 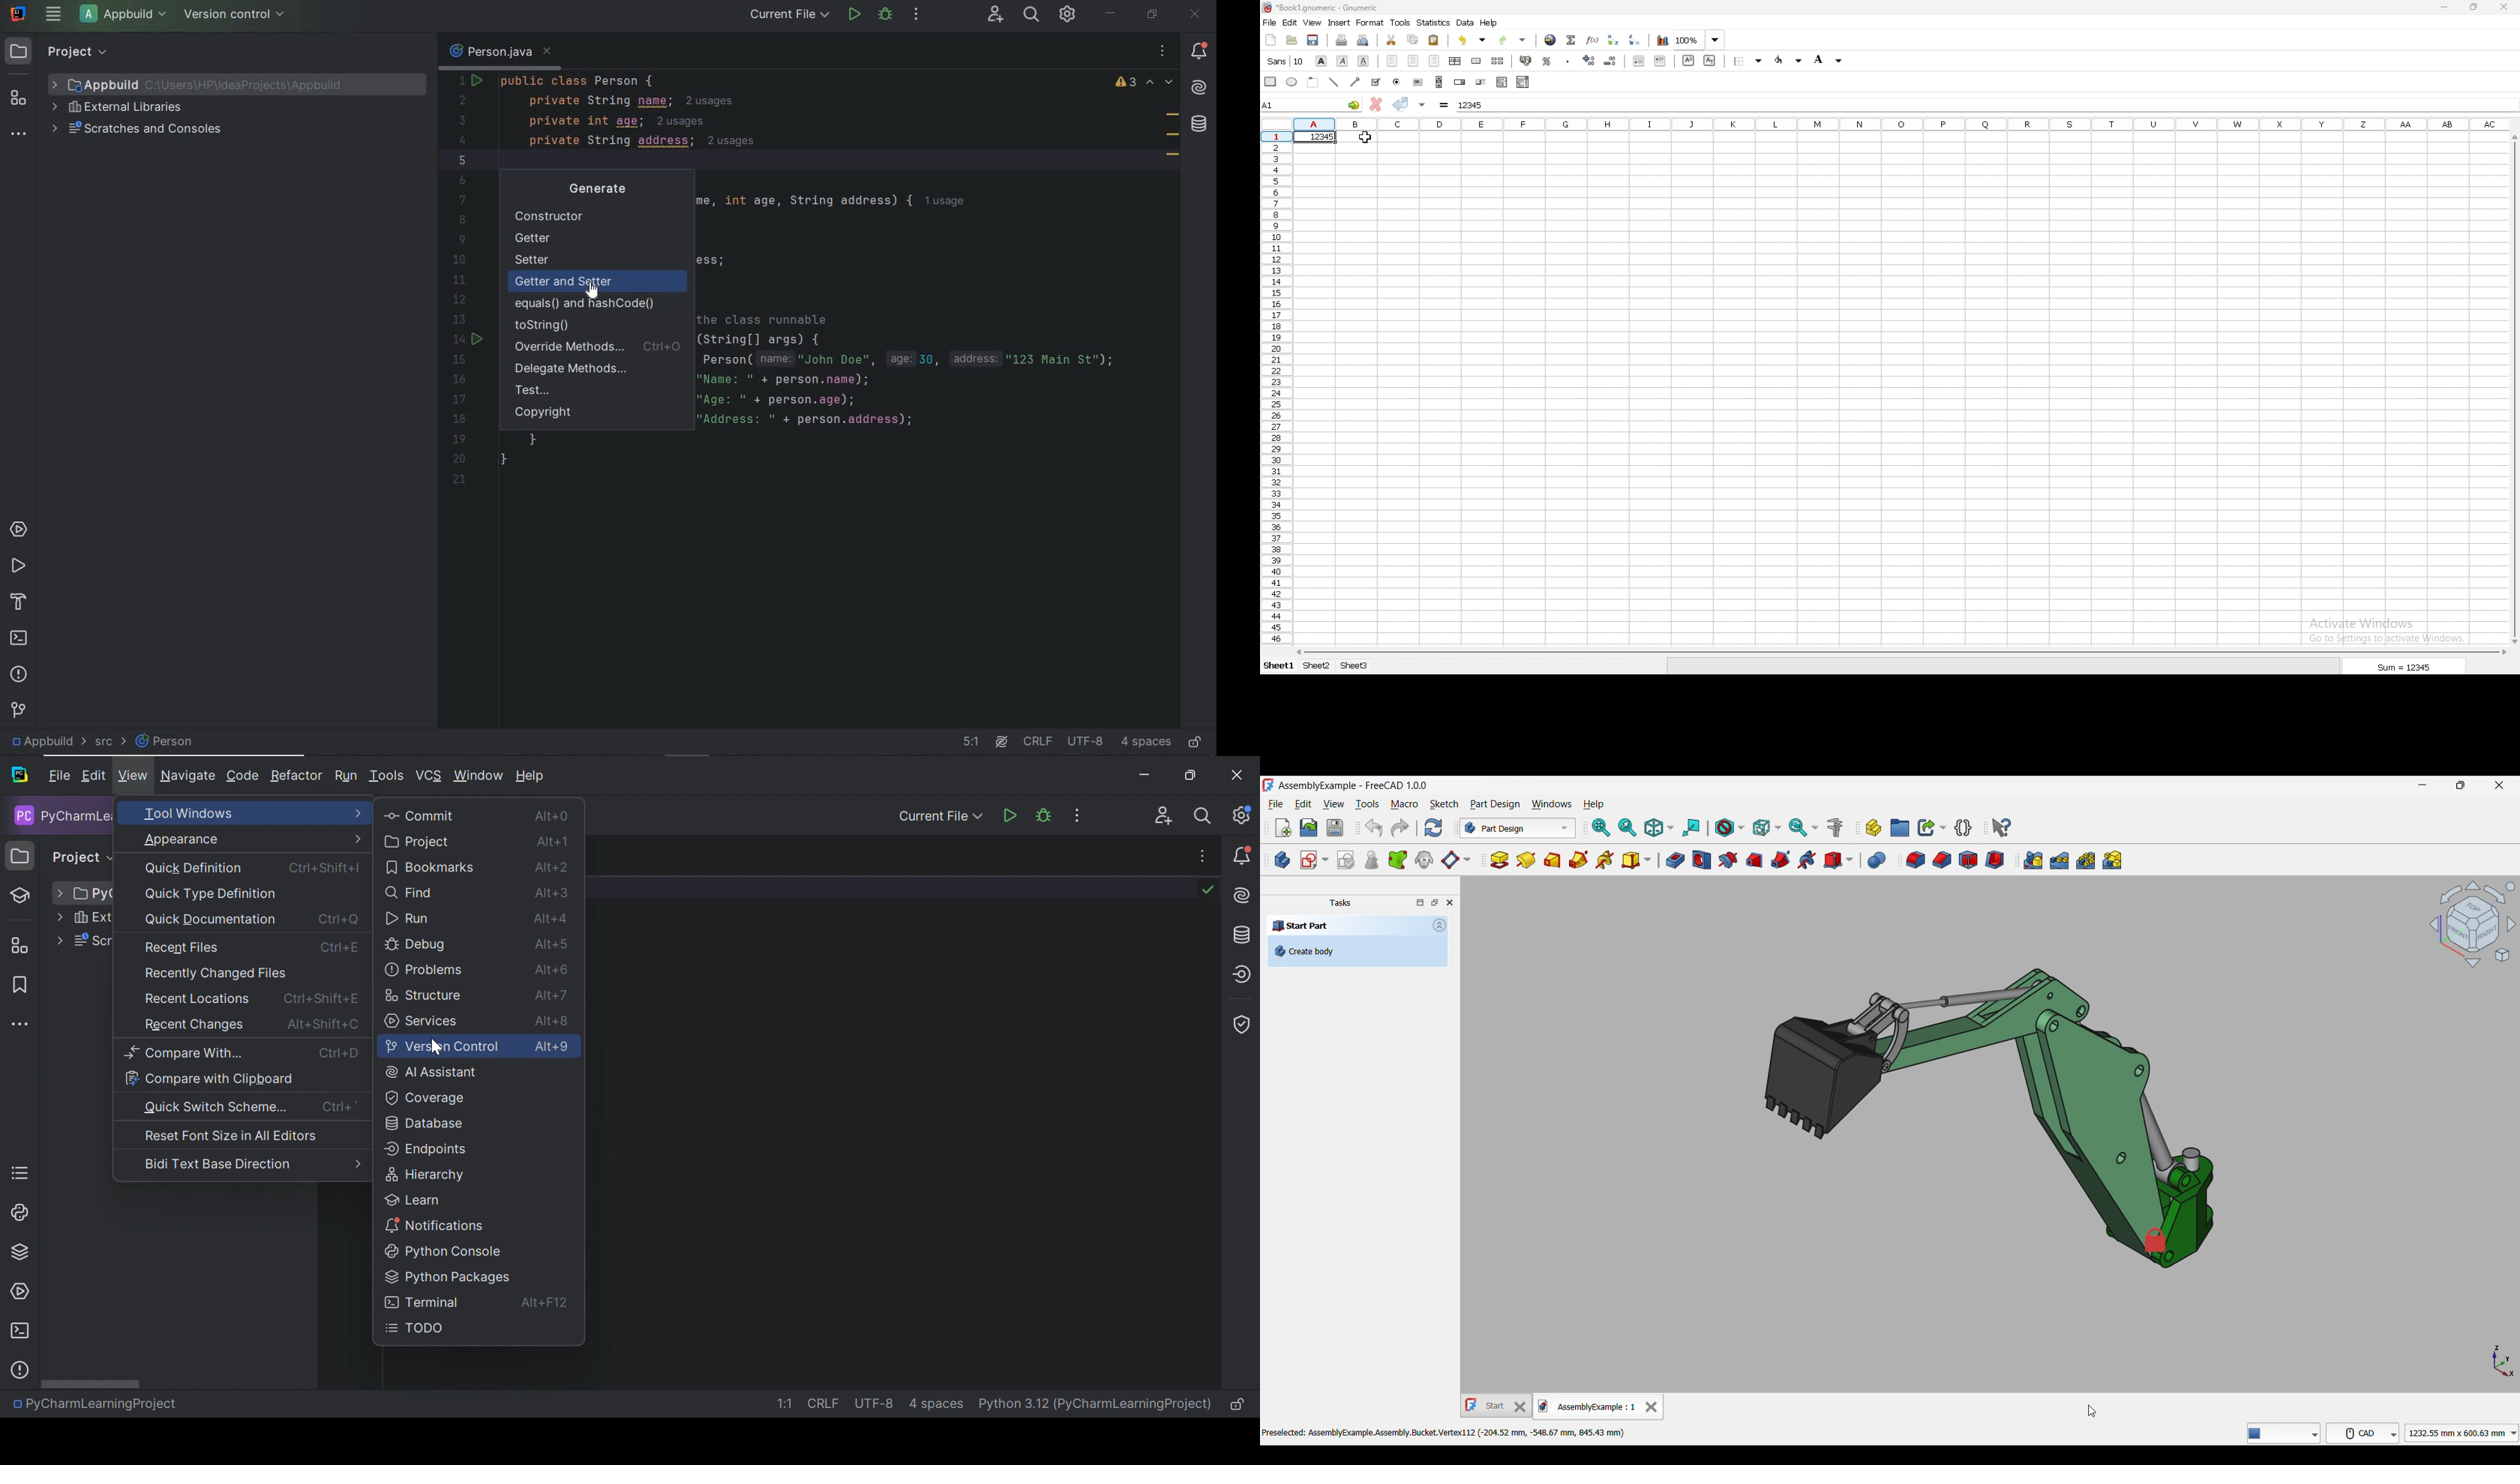 I want to click on Setter, so click(x=537, y=259).